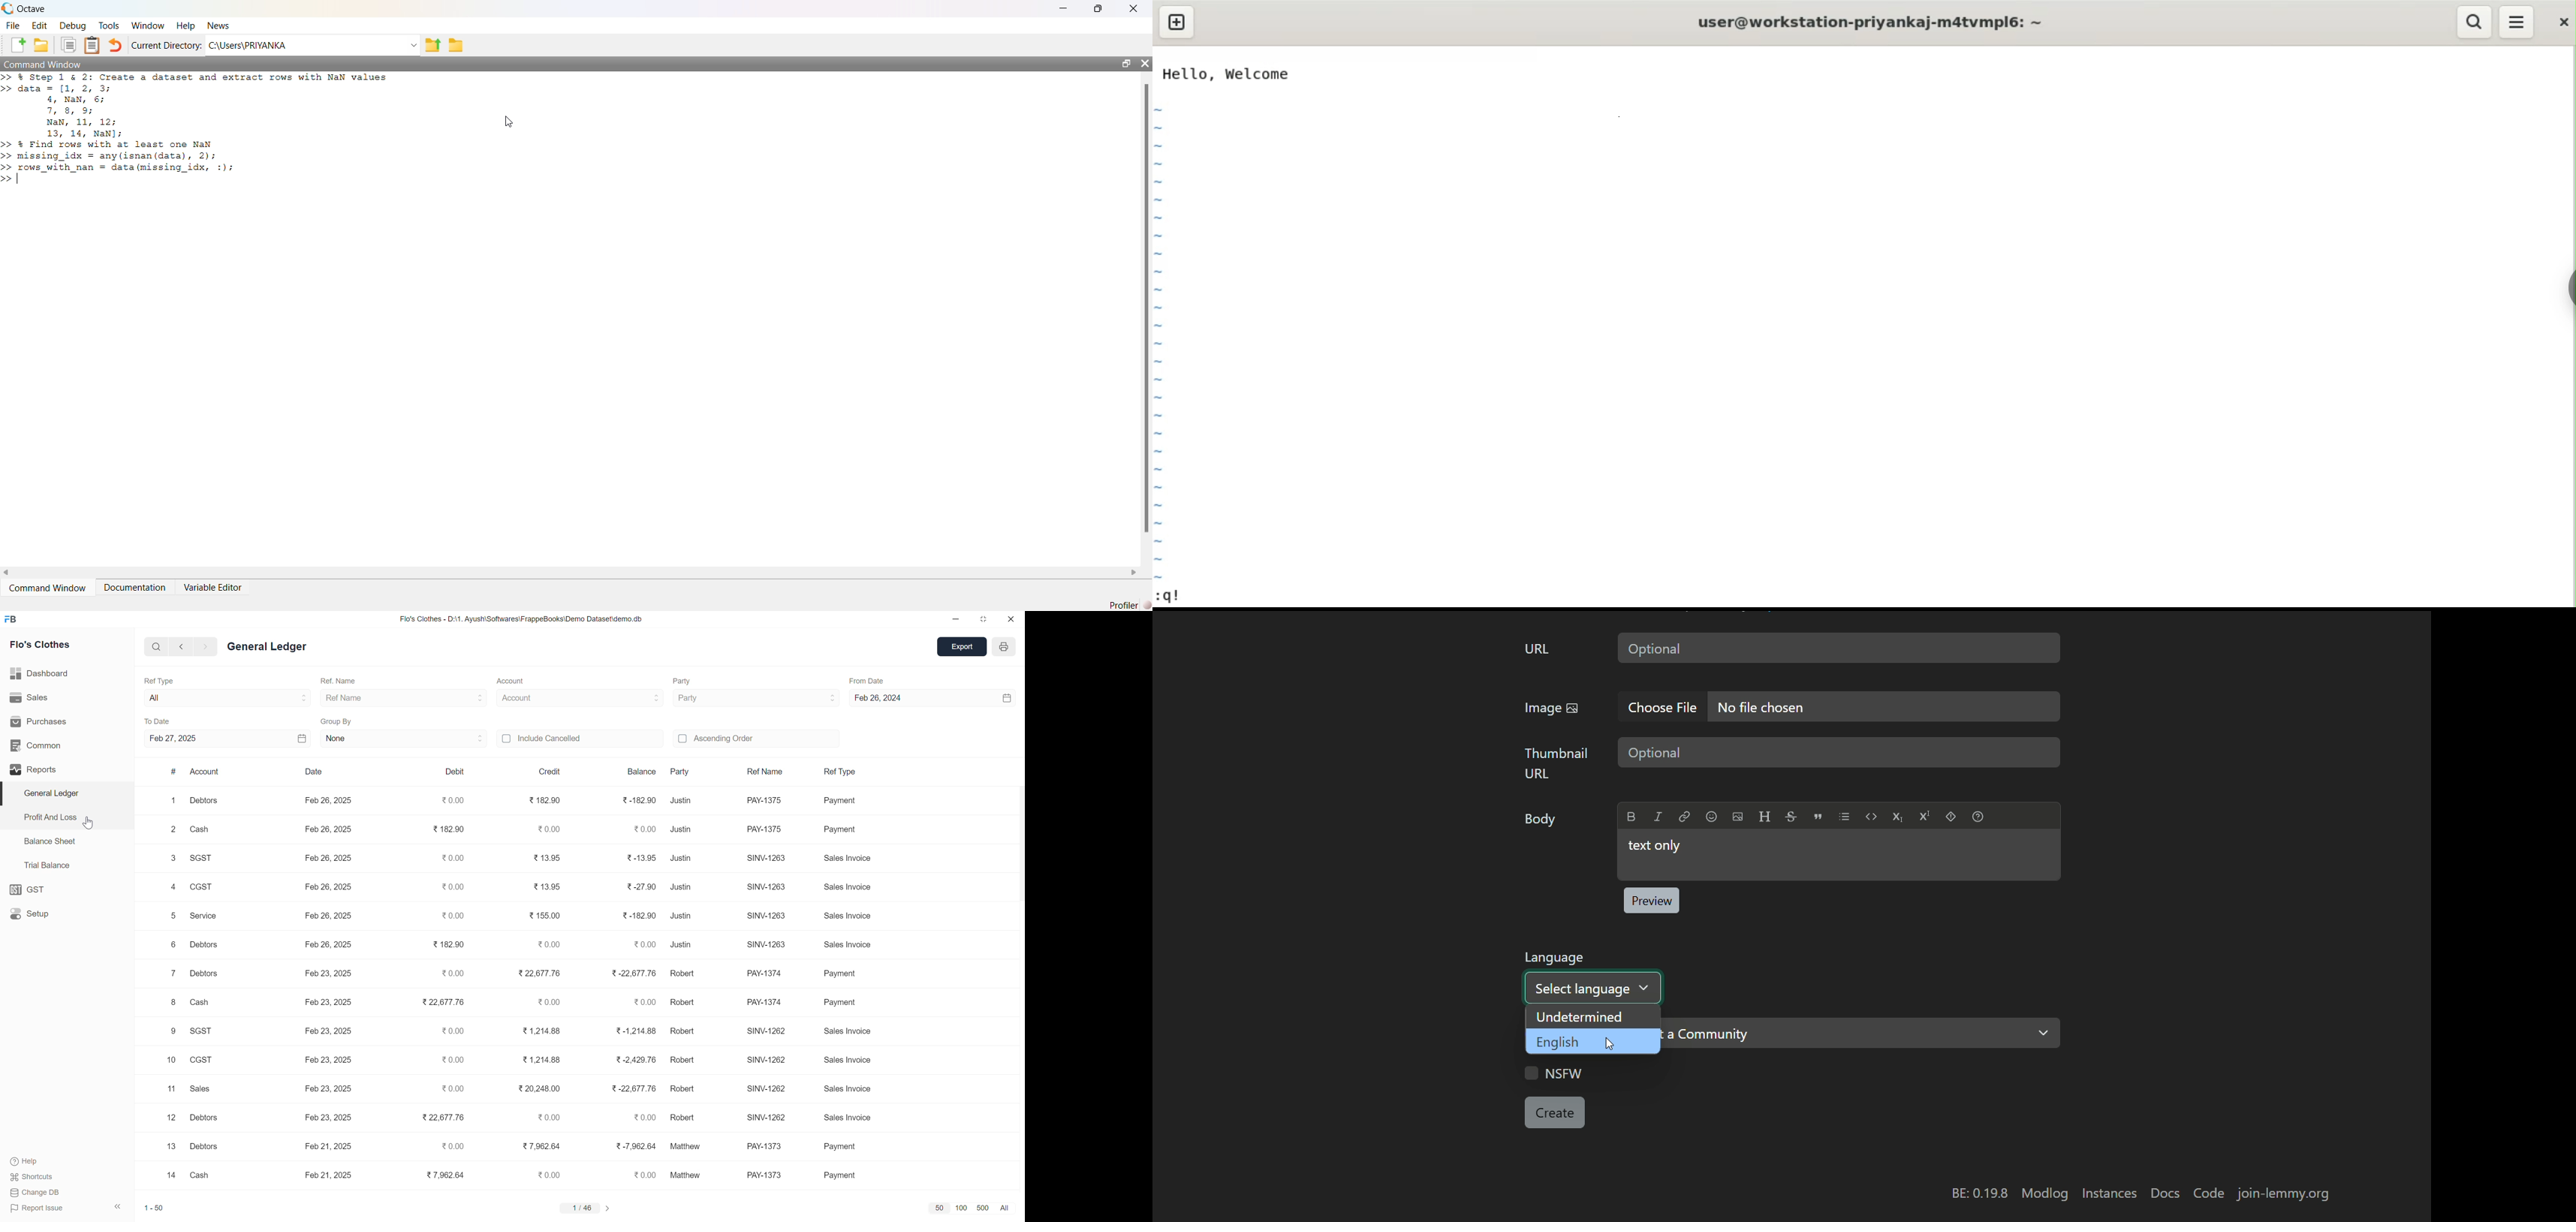 The width and height of the screenshot is (2576, 1232). Describe the element at coordinates (329, 886) in the screenshot. I see `Feb 26, 2025` at that location.